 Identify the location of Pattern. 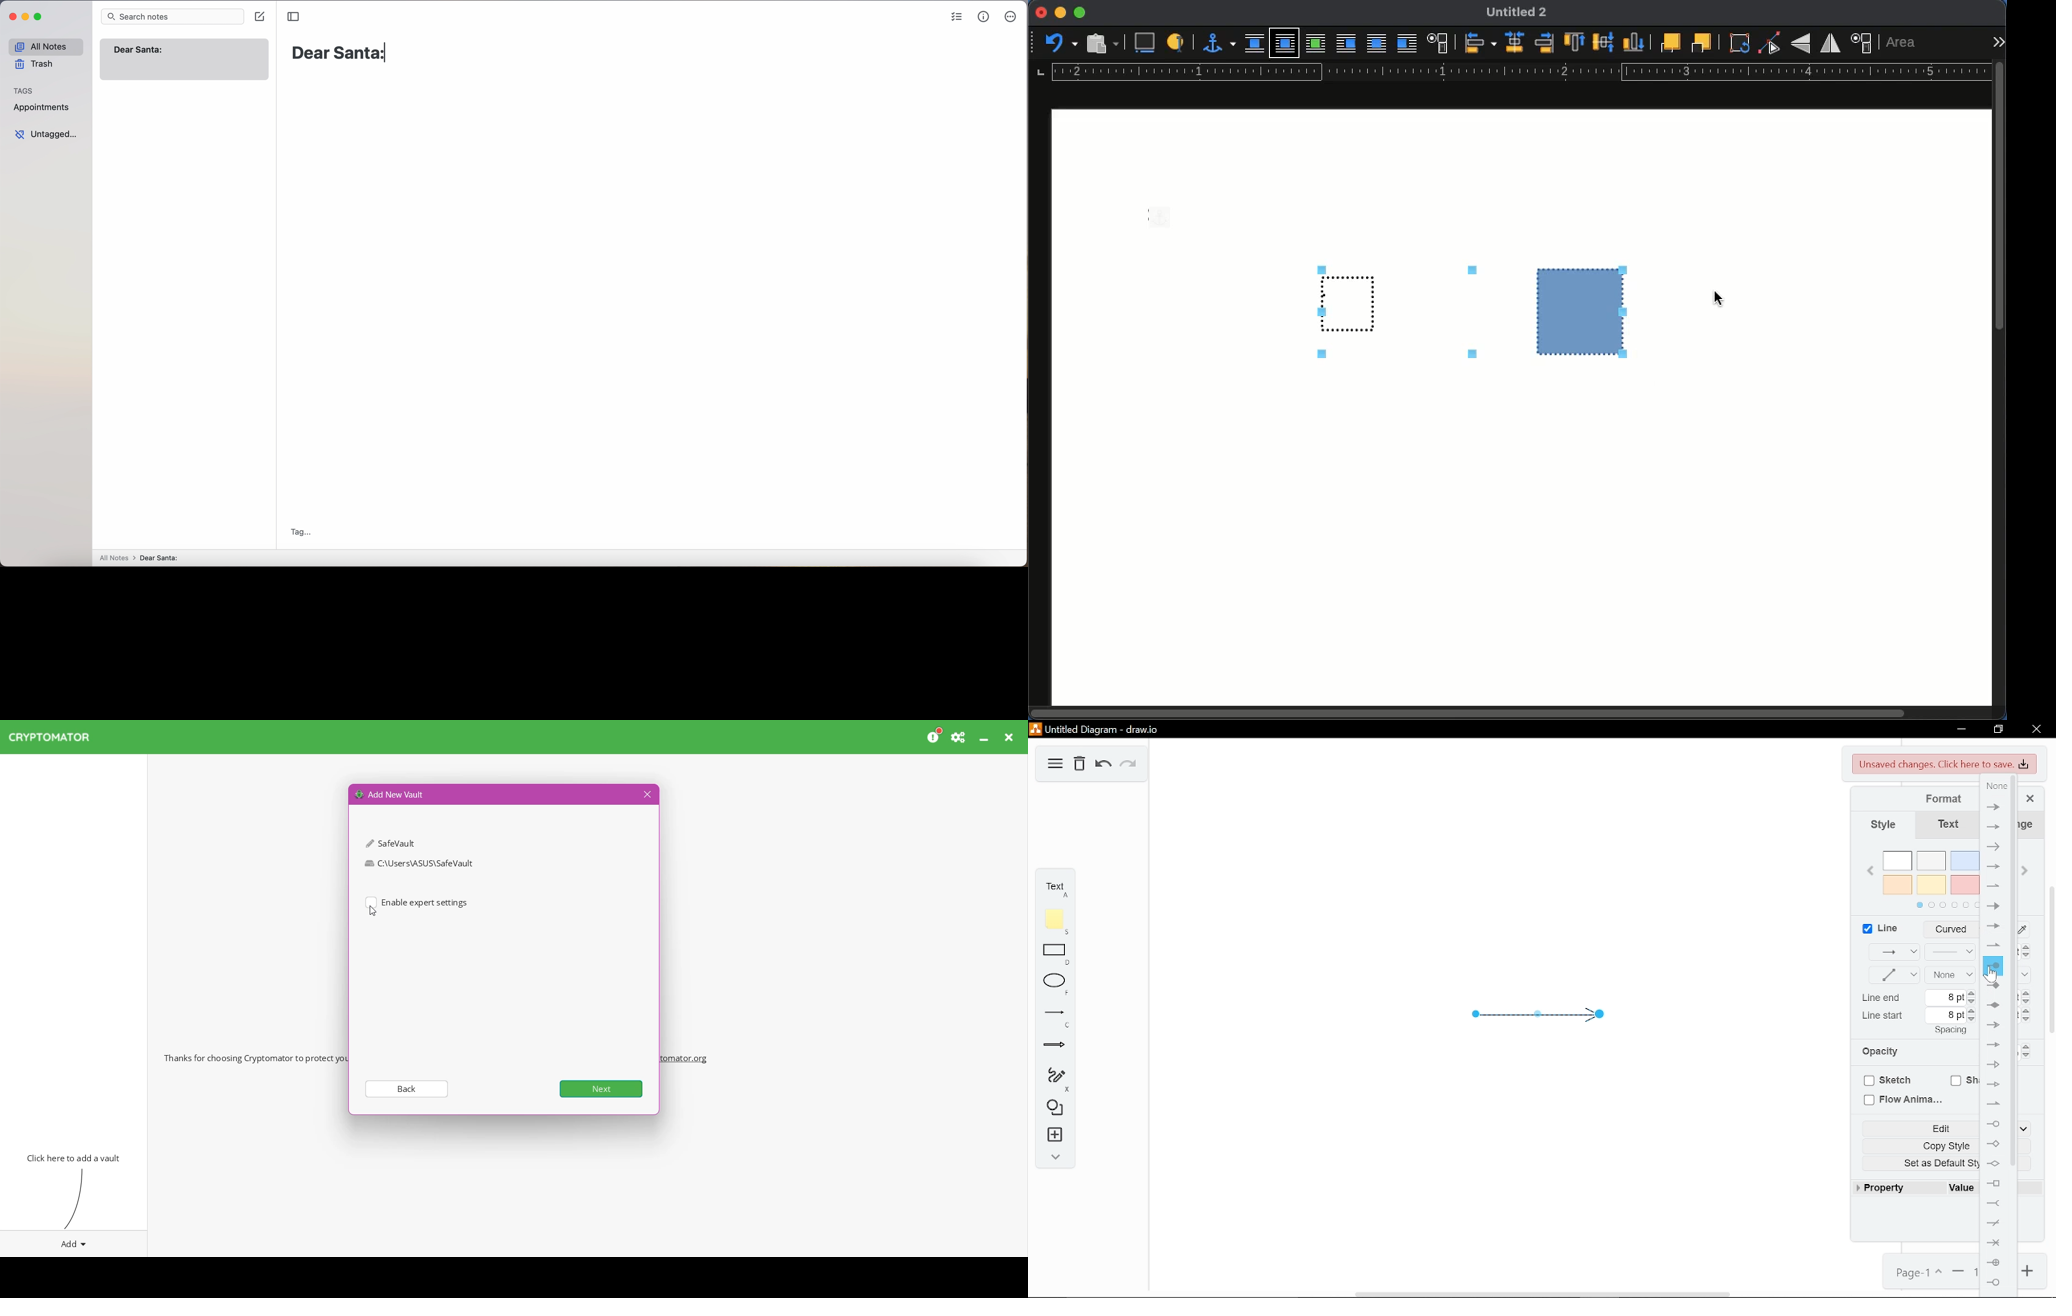
(1950, 953).